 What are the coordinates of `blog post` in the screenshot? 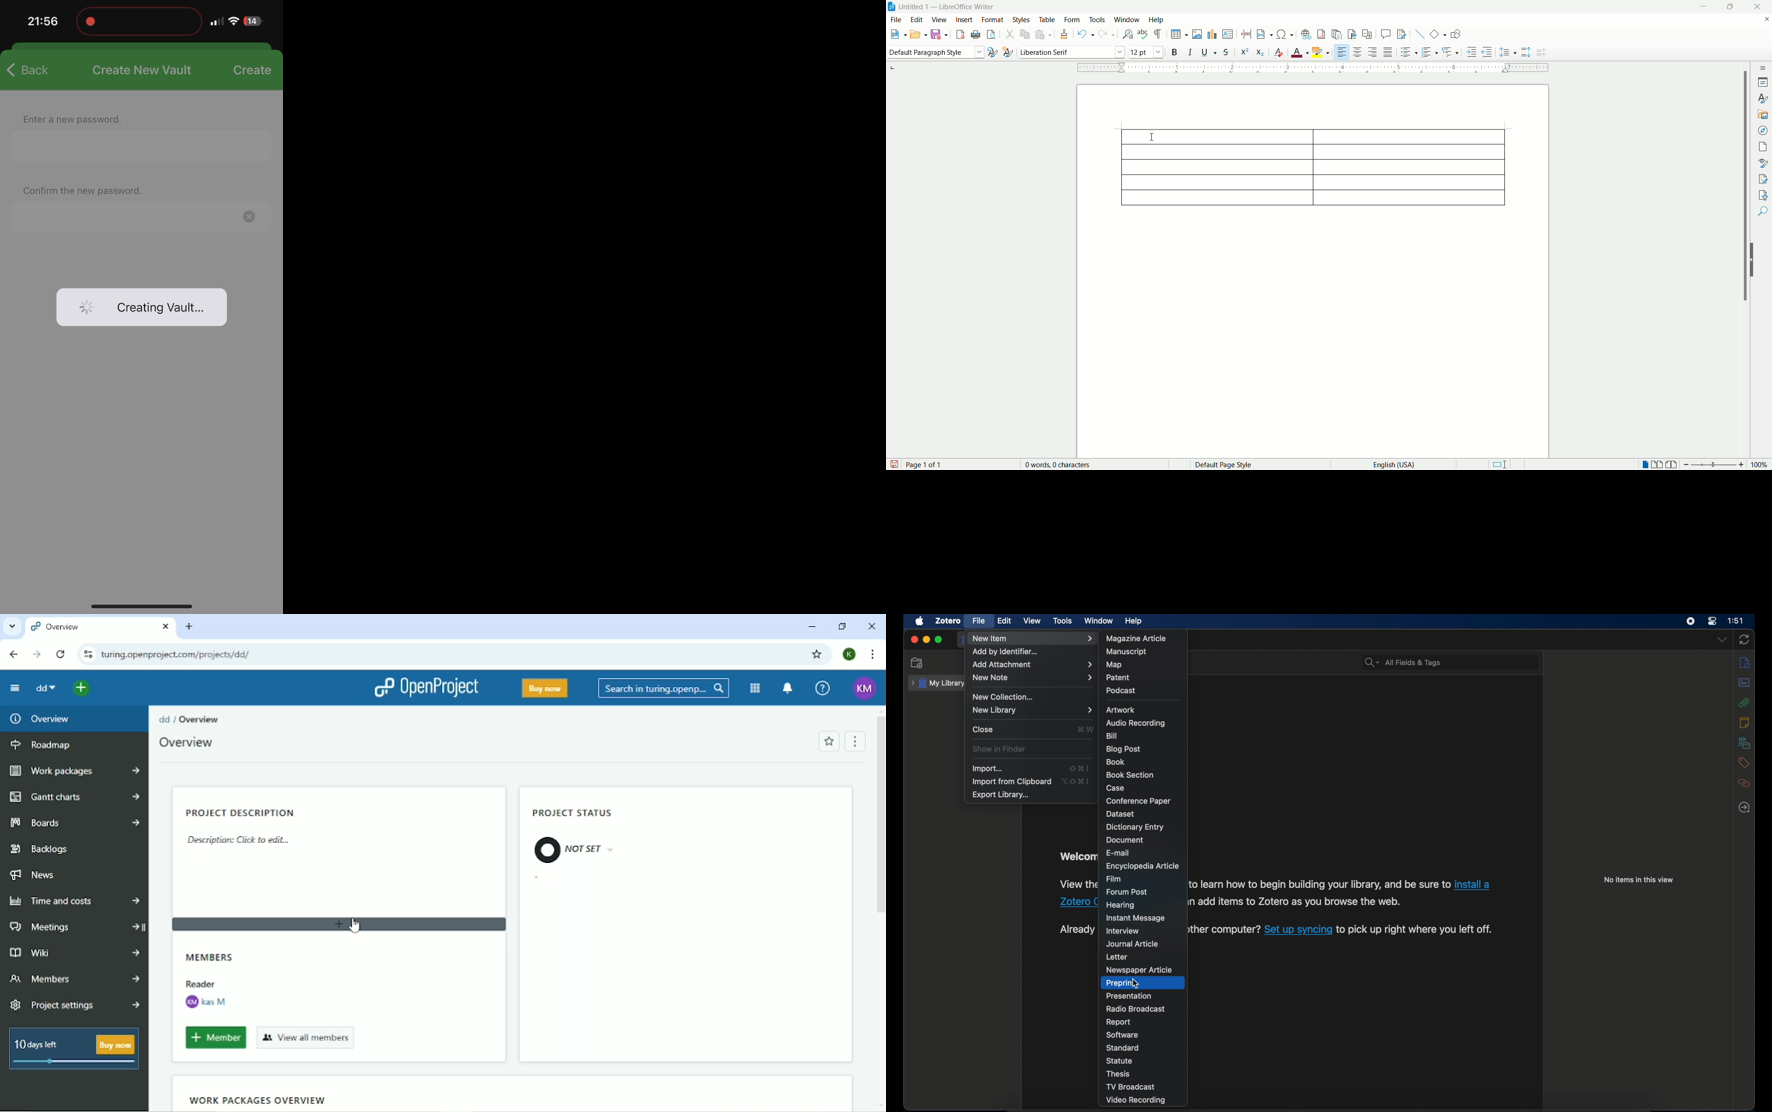 It's located at (1122, 749).